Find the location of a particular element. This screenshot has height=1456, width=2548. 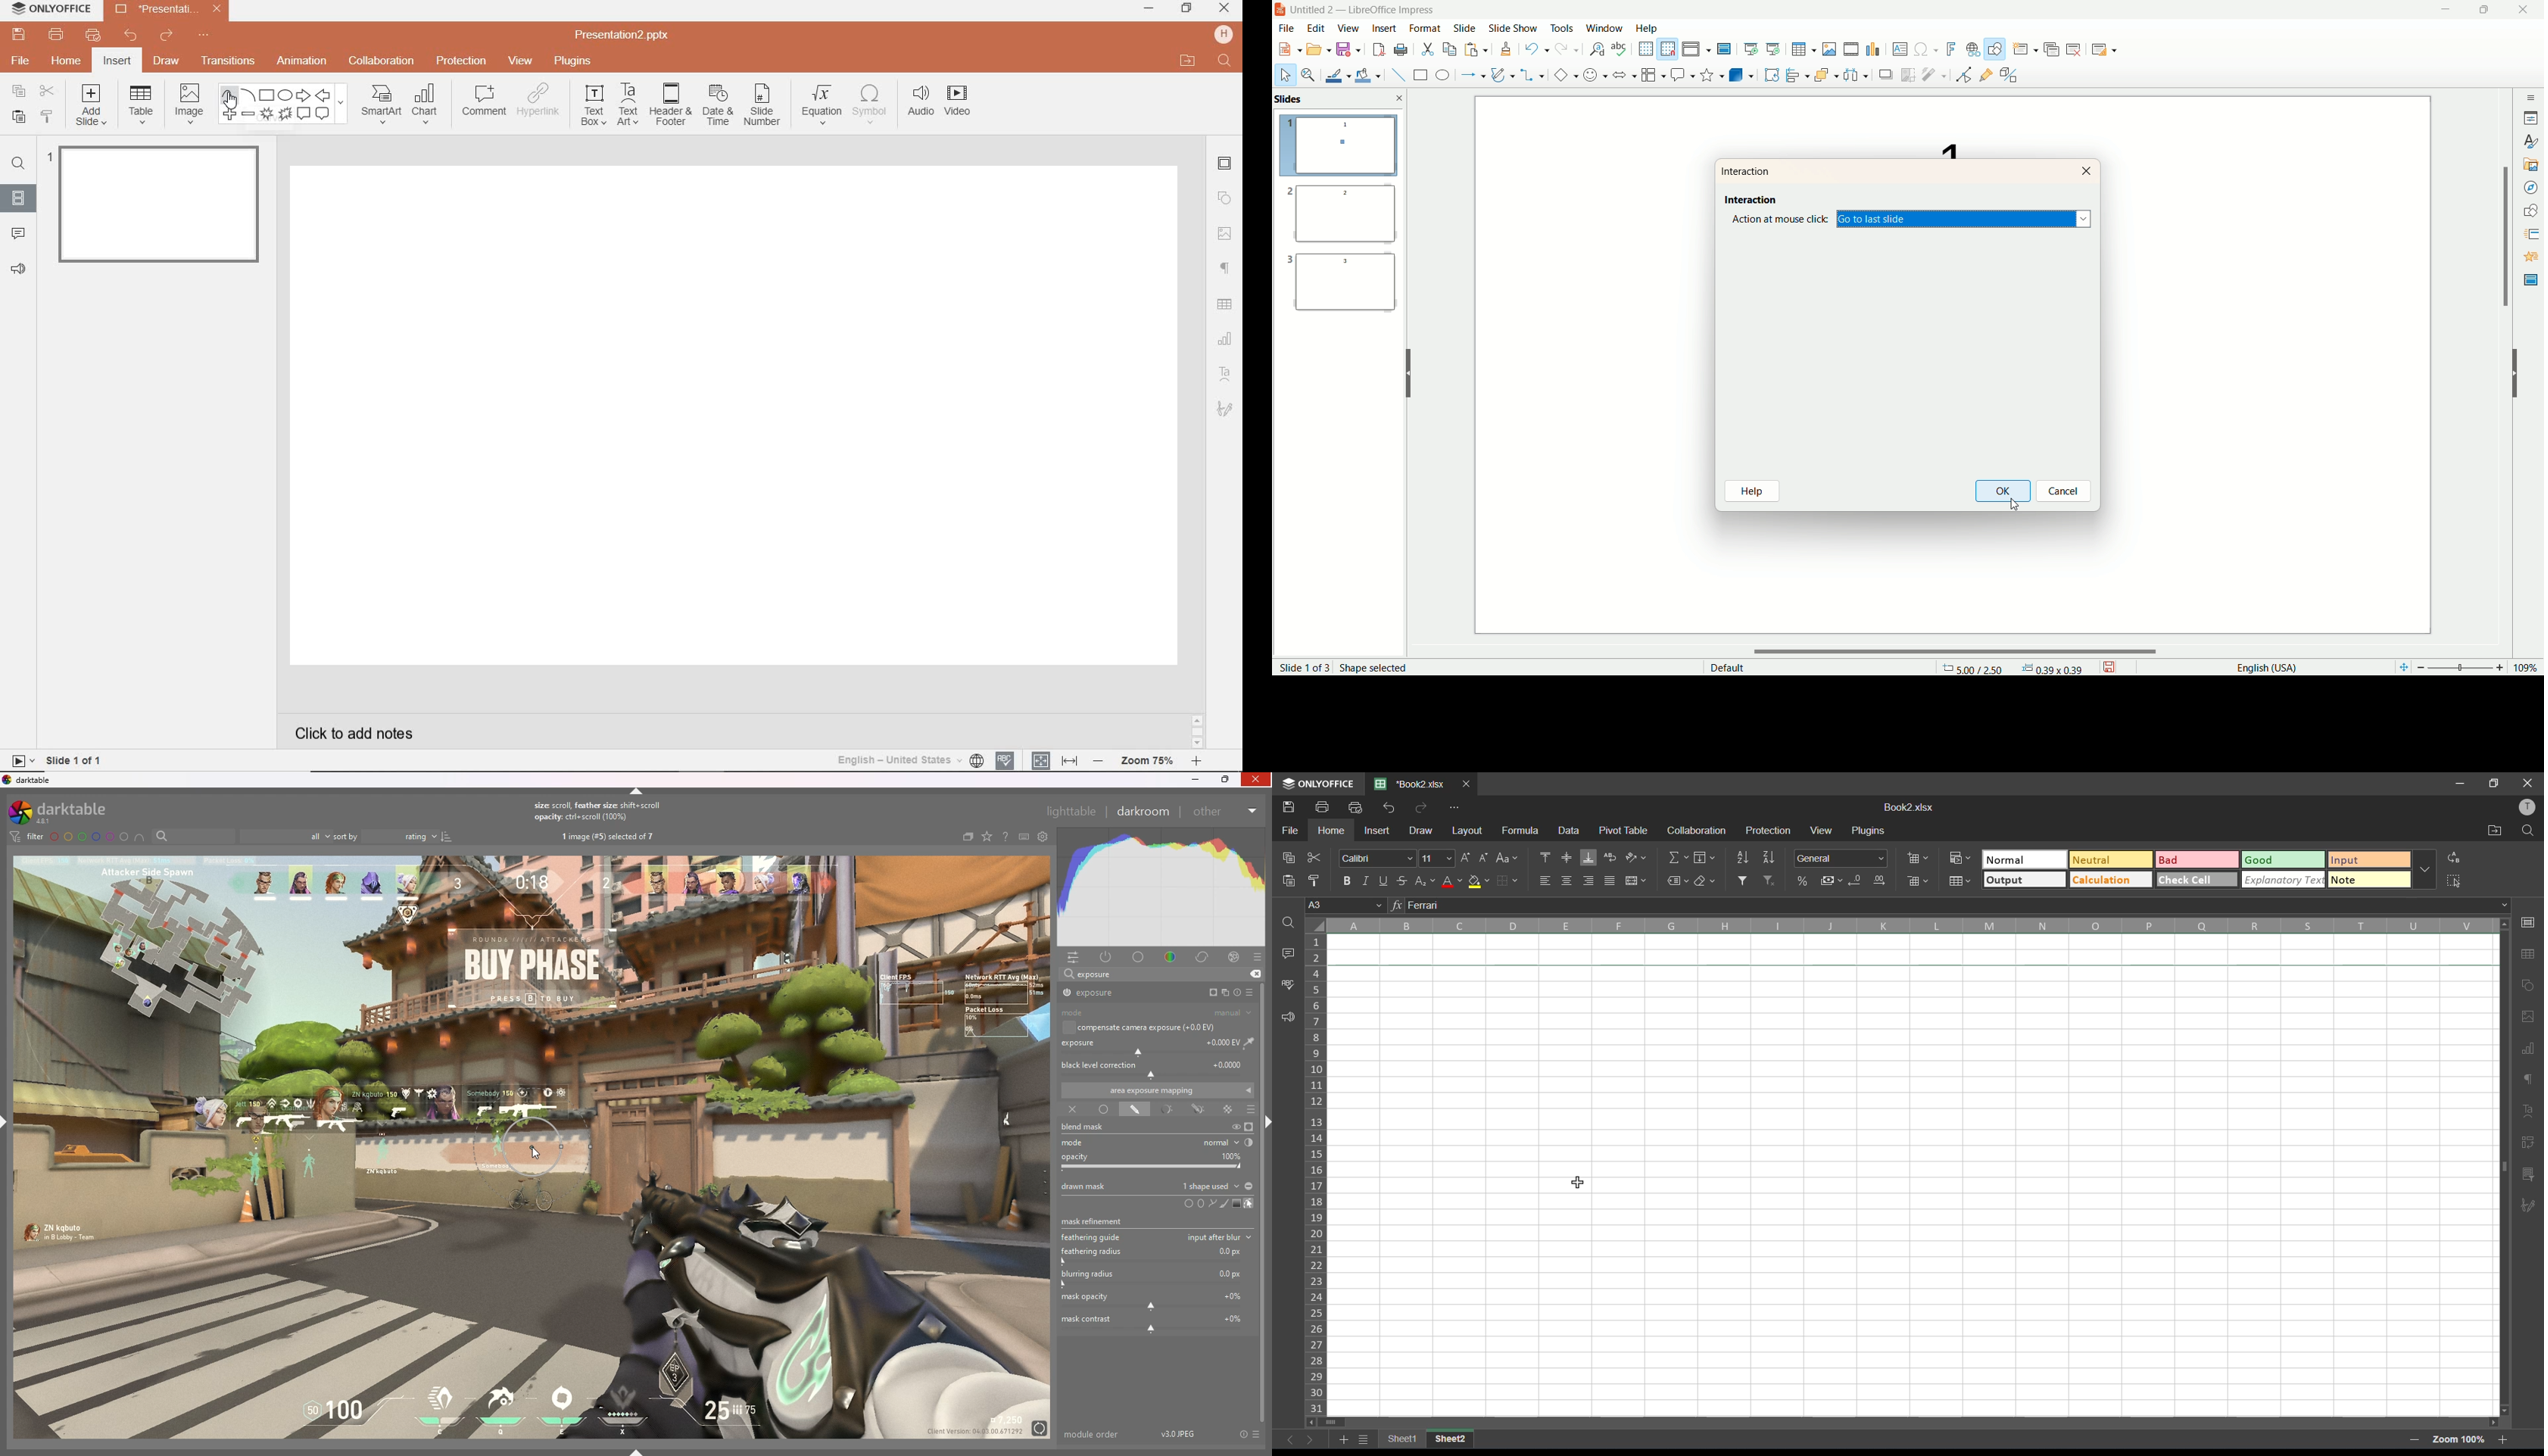

drawn and parametric mask is located at coordinates (1200, 1110).